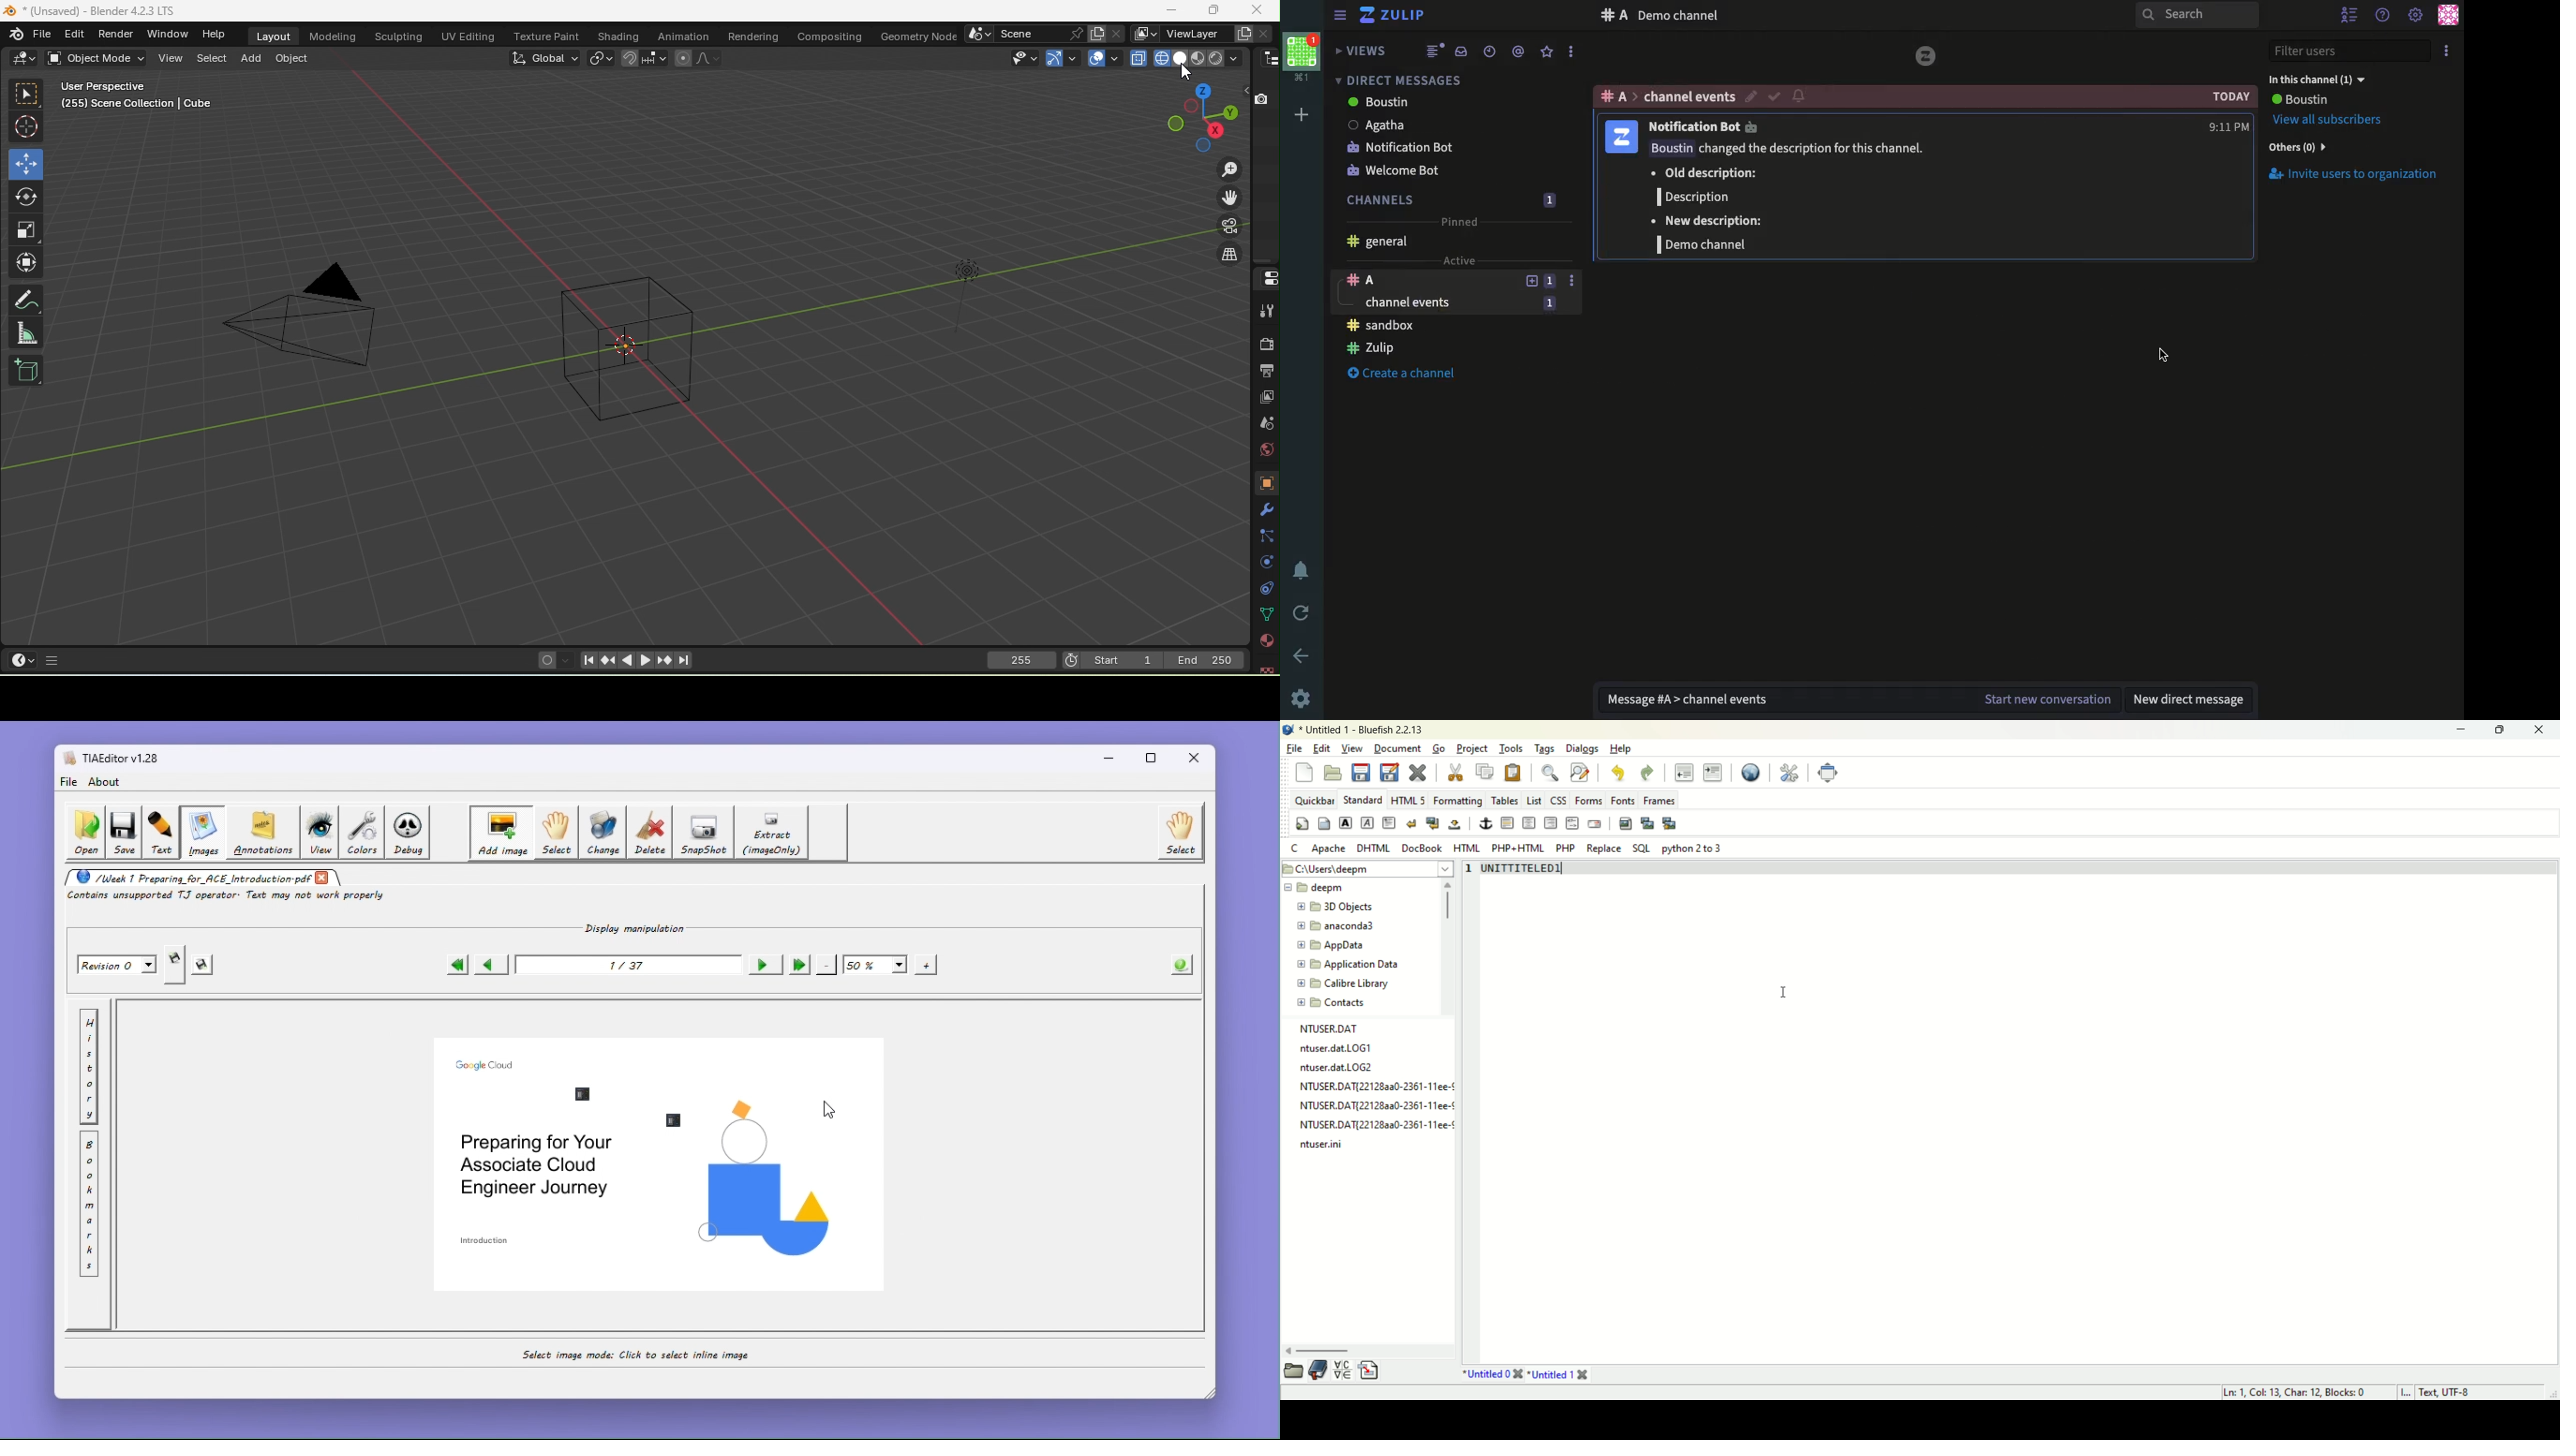 This screenshot has height=1456, width=2576. Describe the element at coordinates (98, 58) in the screenshot. I see `Sets the object interaction mode` at that location.